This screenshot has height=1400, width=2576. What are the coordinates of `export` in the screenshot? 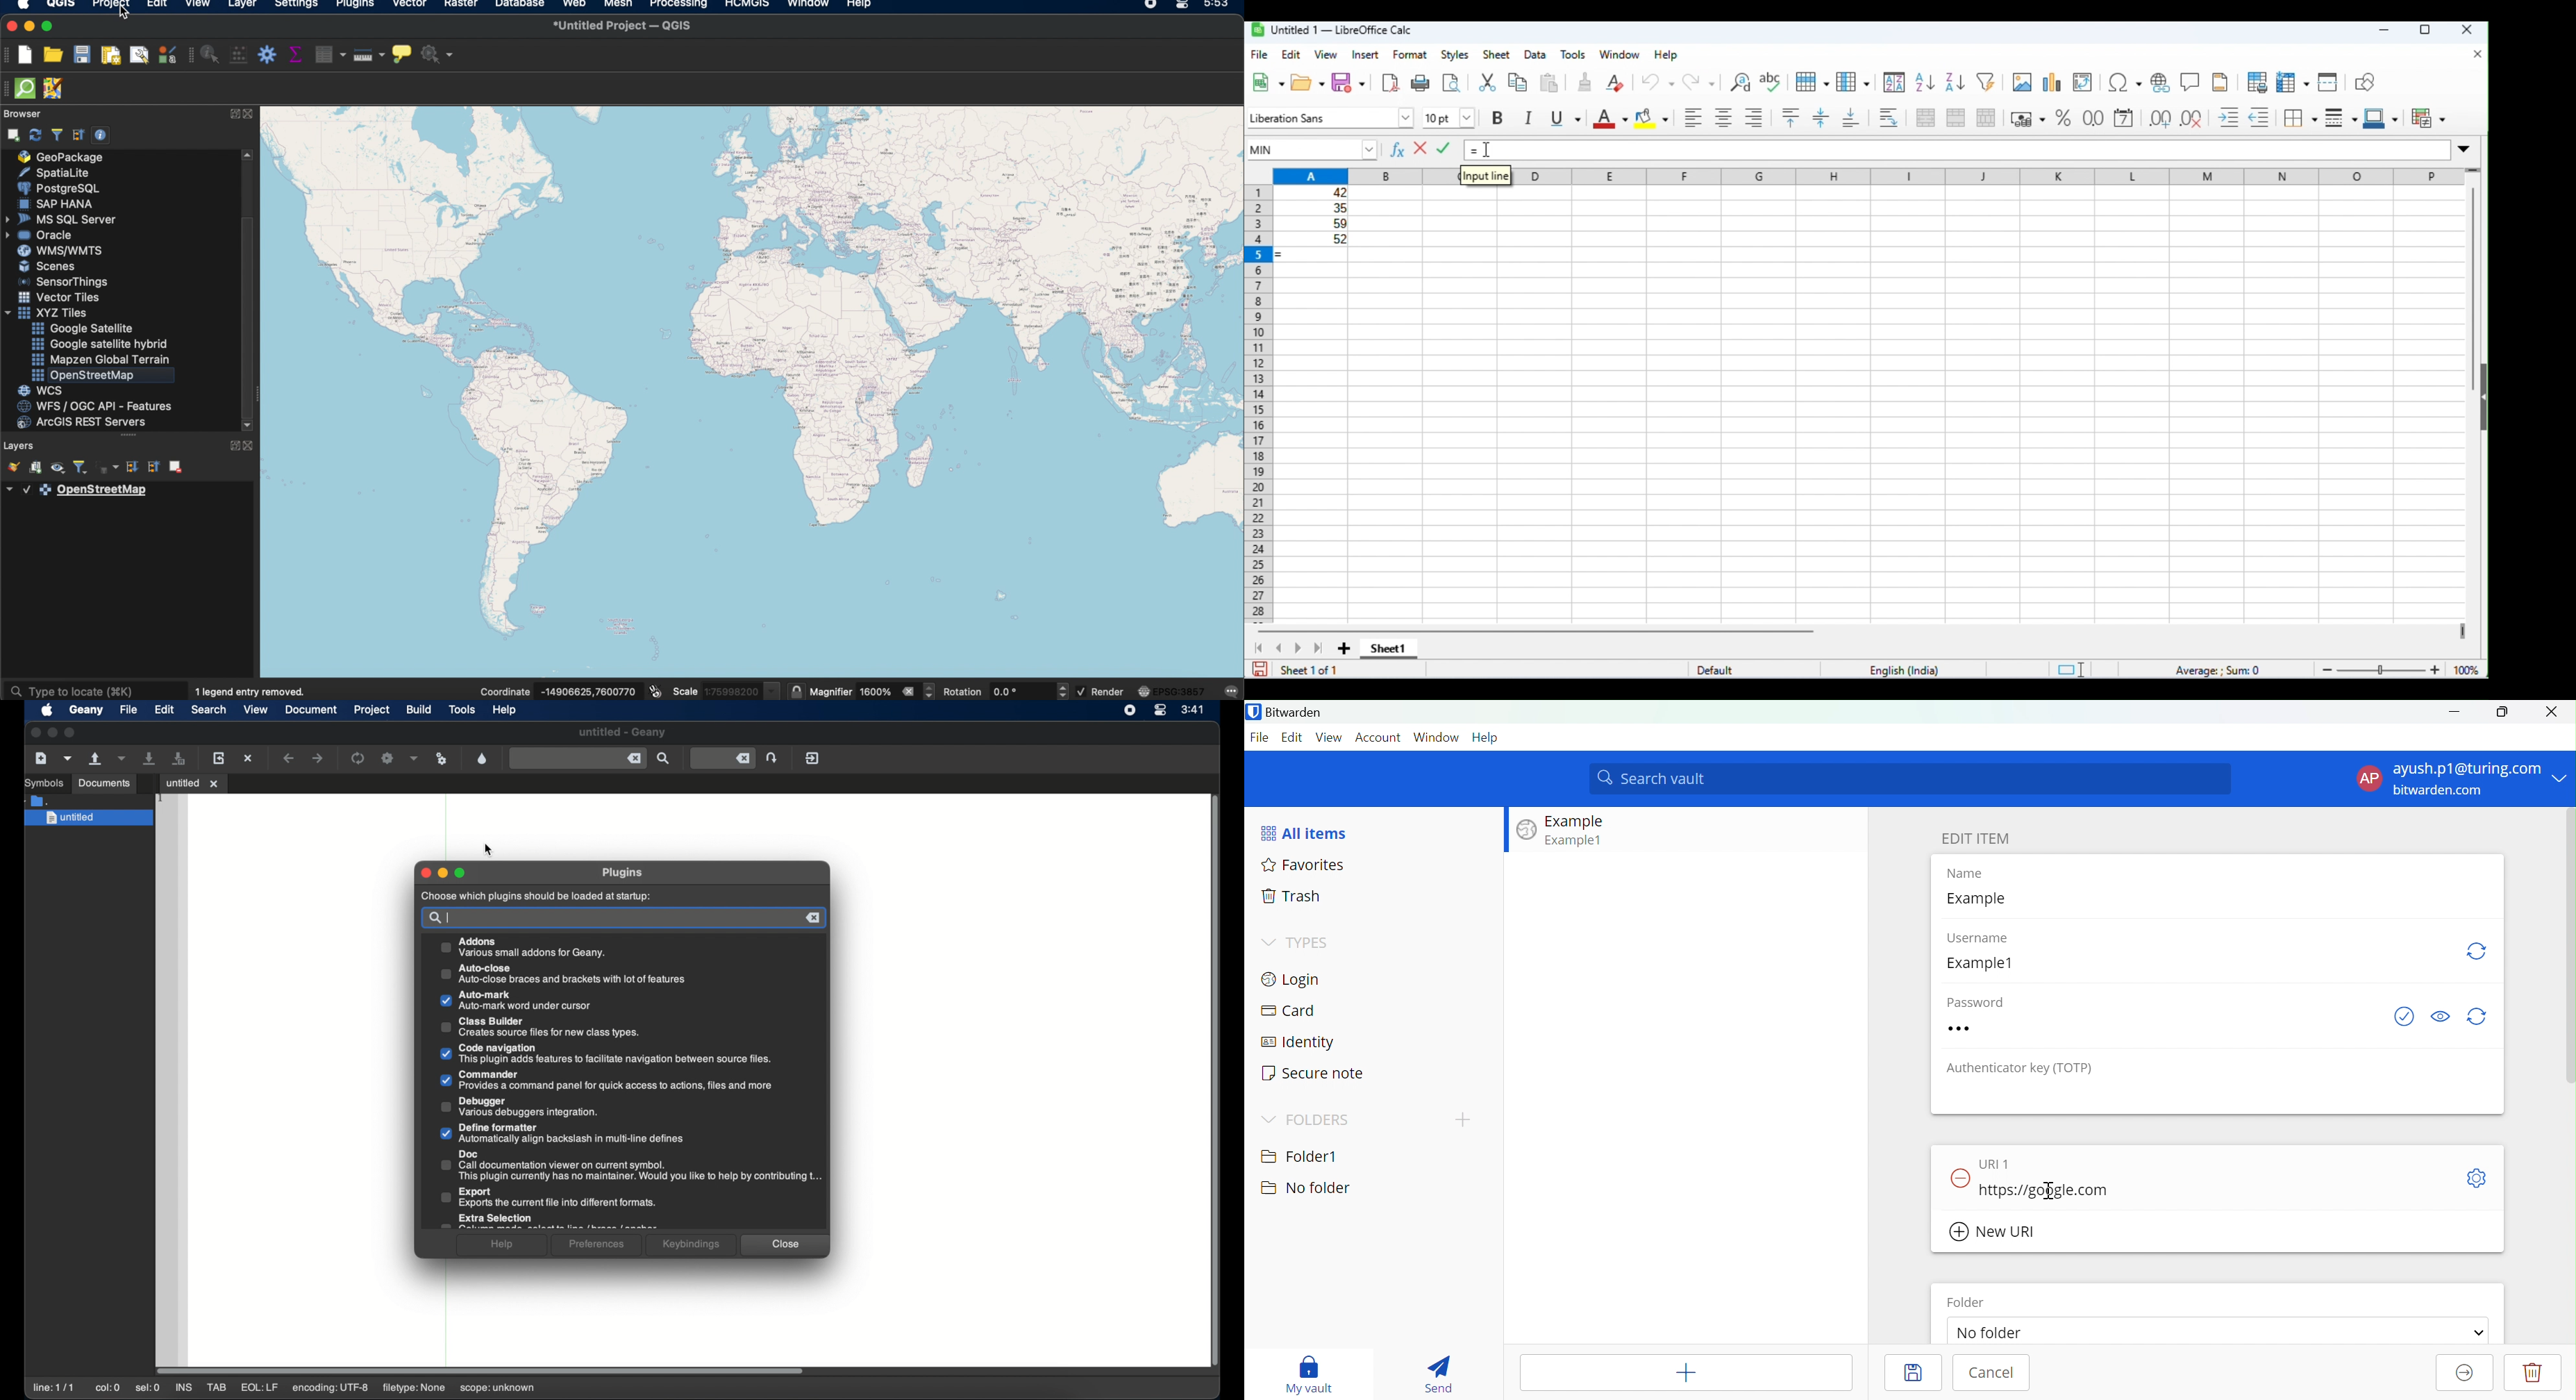 It's located at (547, 1197).